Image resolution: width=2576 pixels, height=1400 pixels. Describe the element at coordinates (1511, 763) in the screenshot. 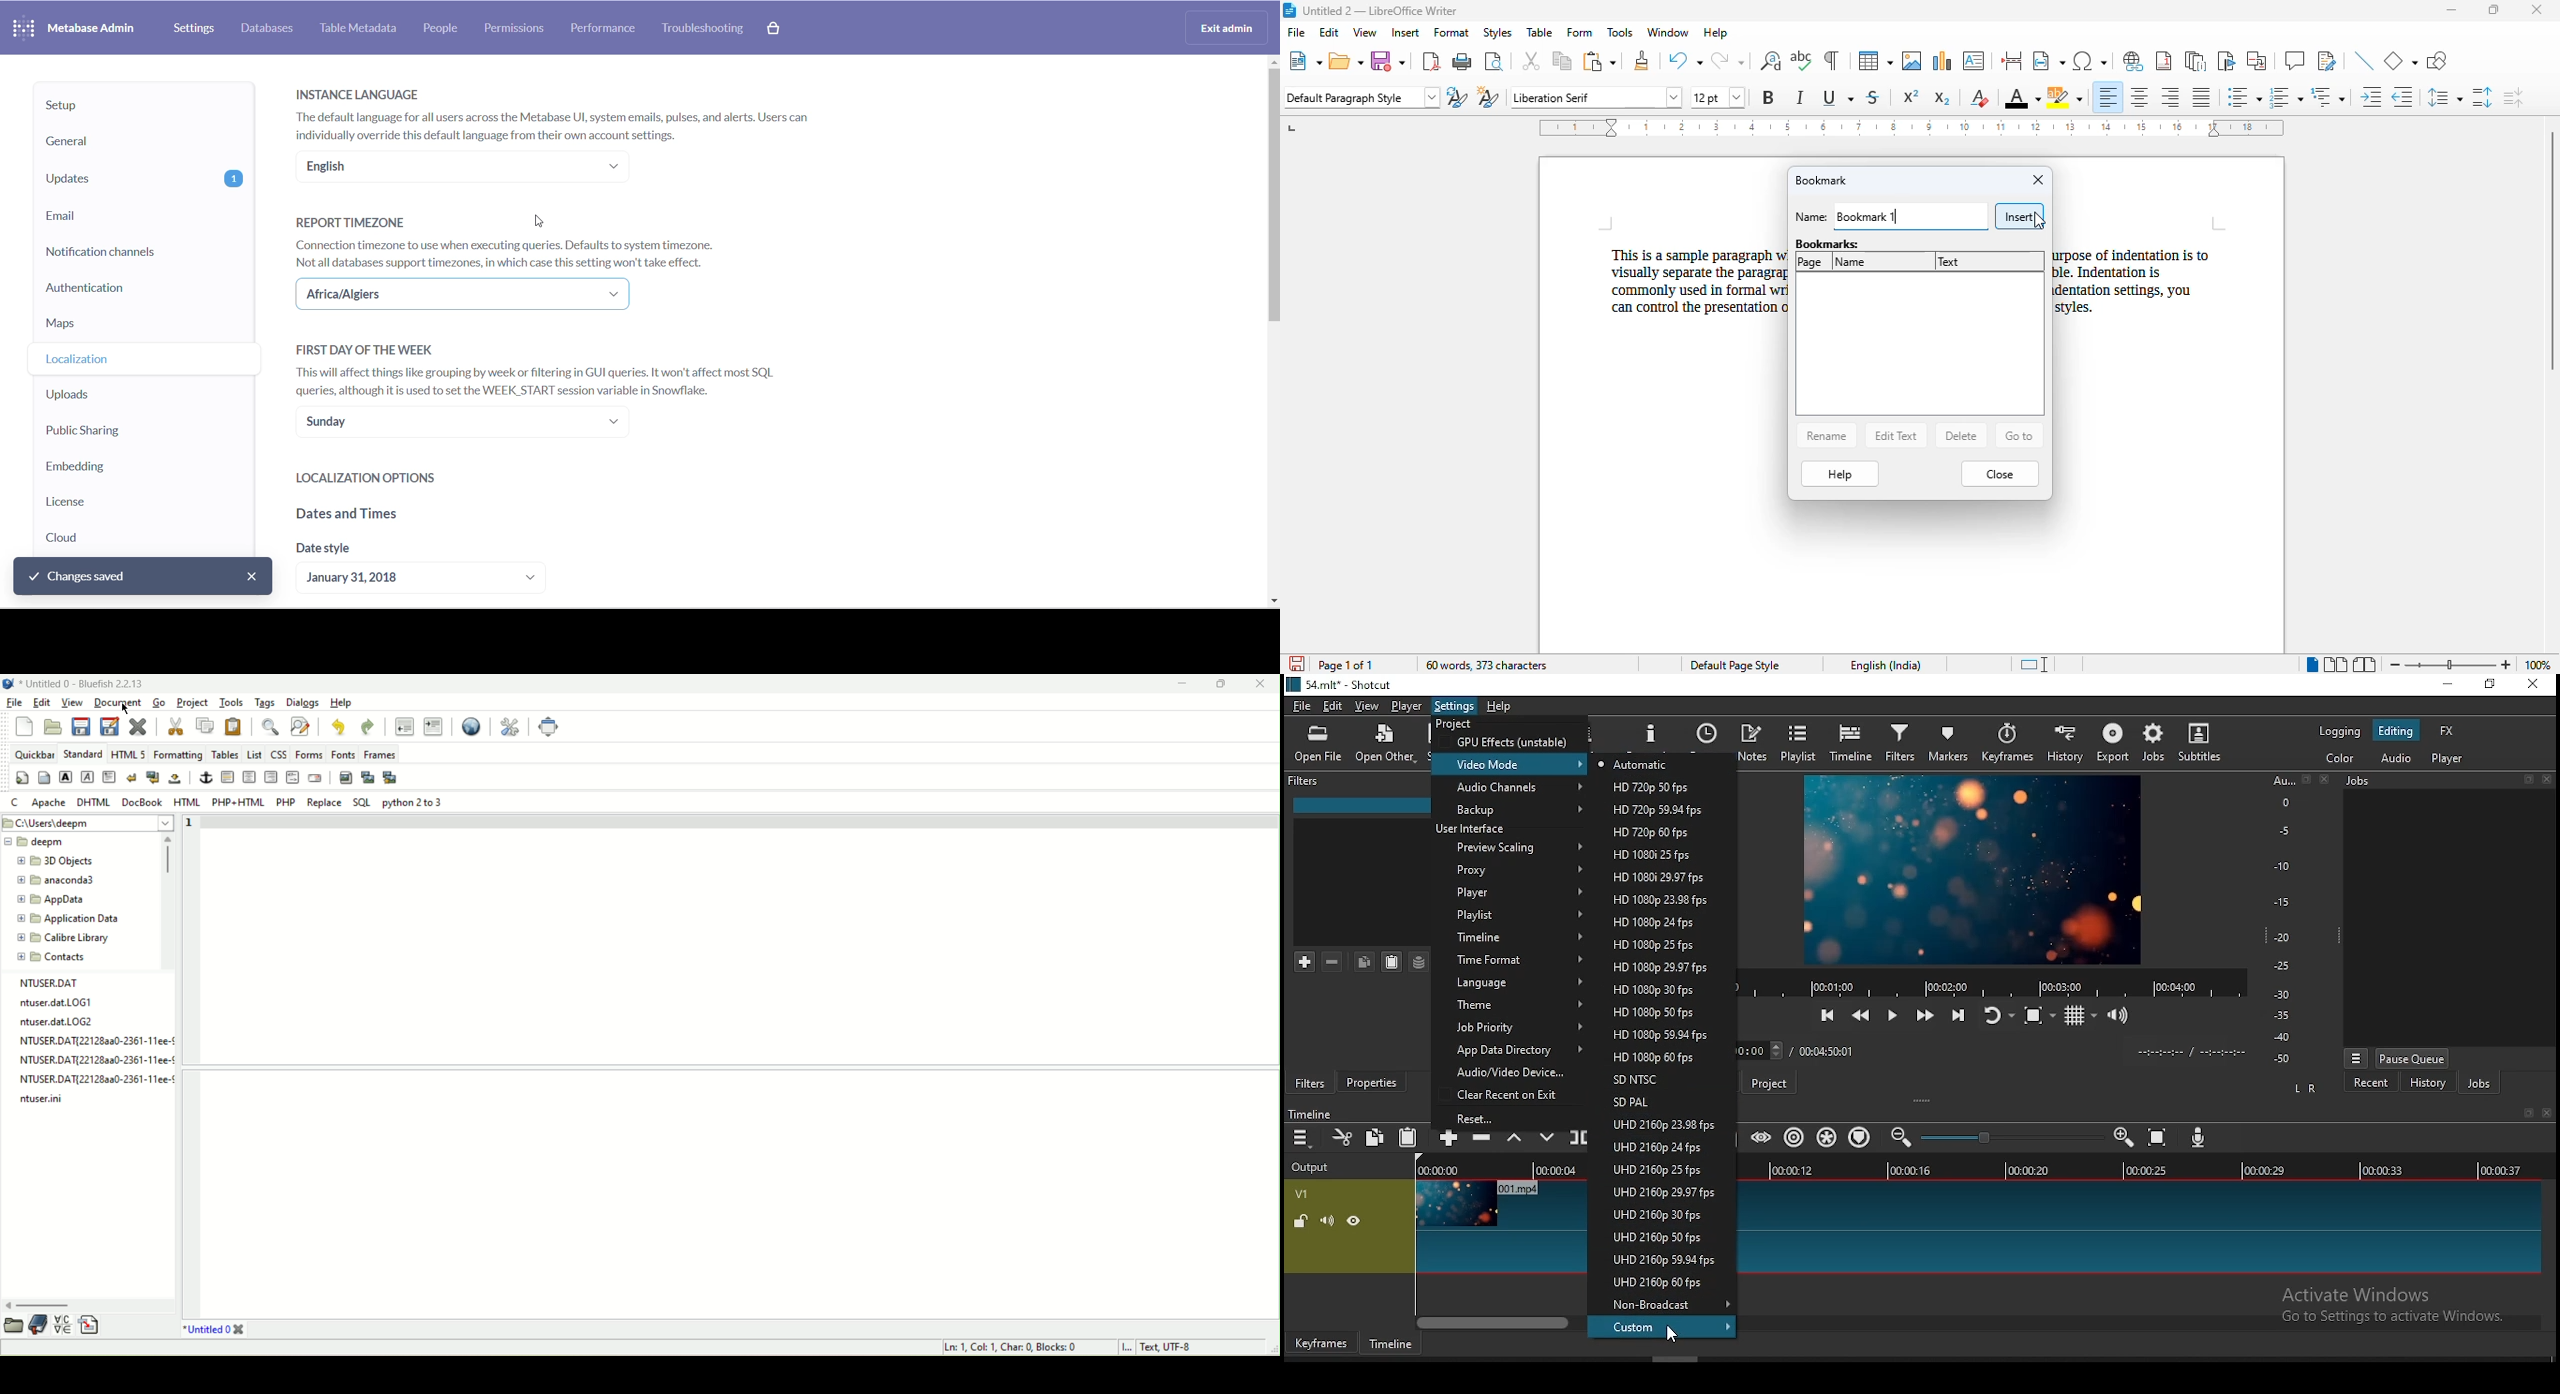

I see `video mode` at that location.